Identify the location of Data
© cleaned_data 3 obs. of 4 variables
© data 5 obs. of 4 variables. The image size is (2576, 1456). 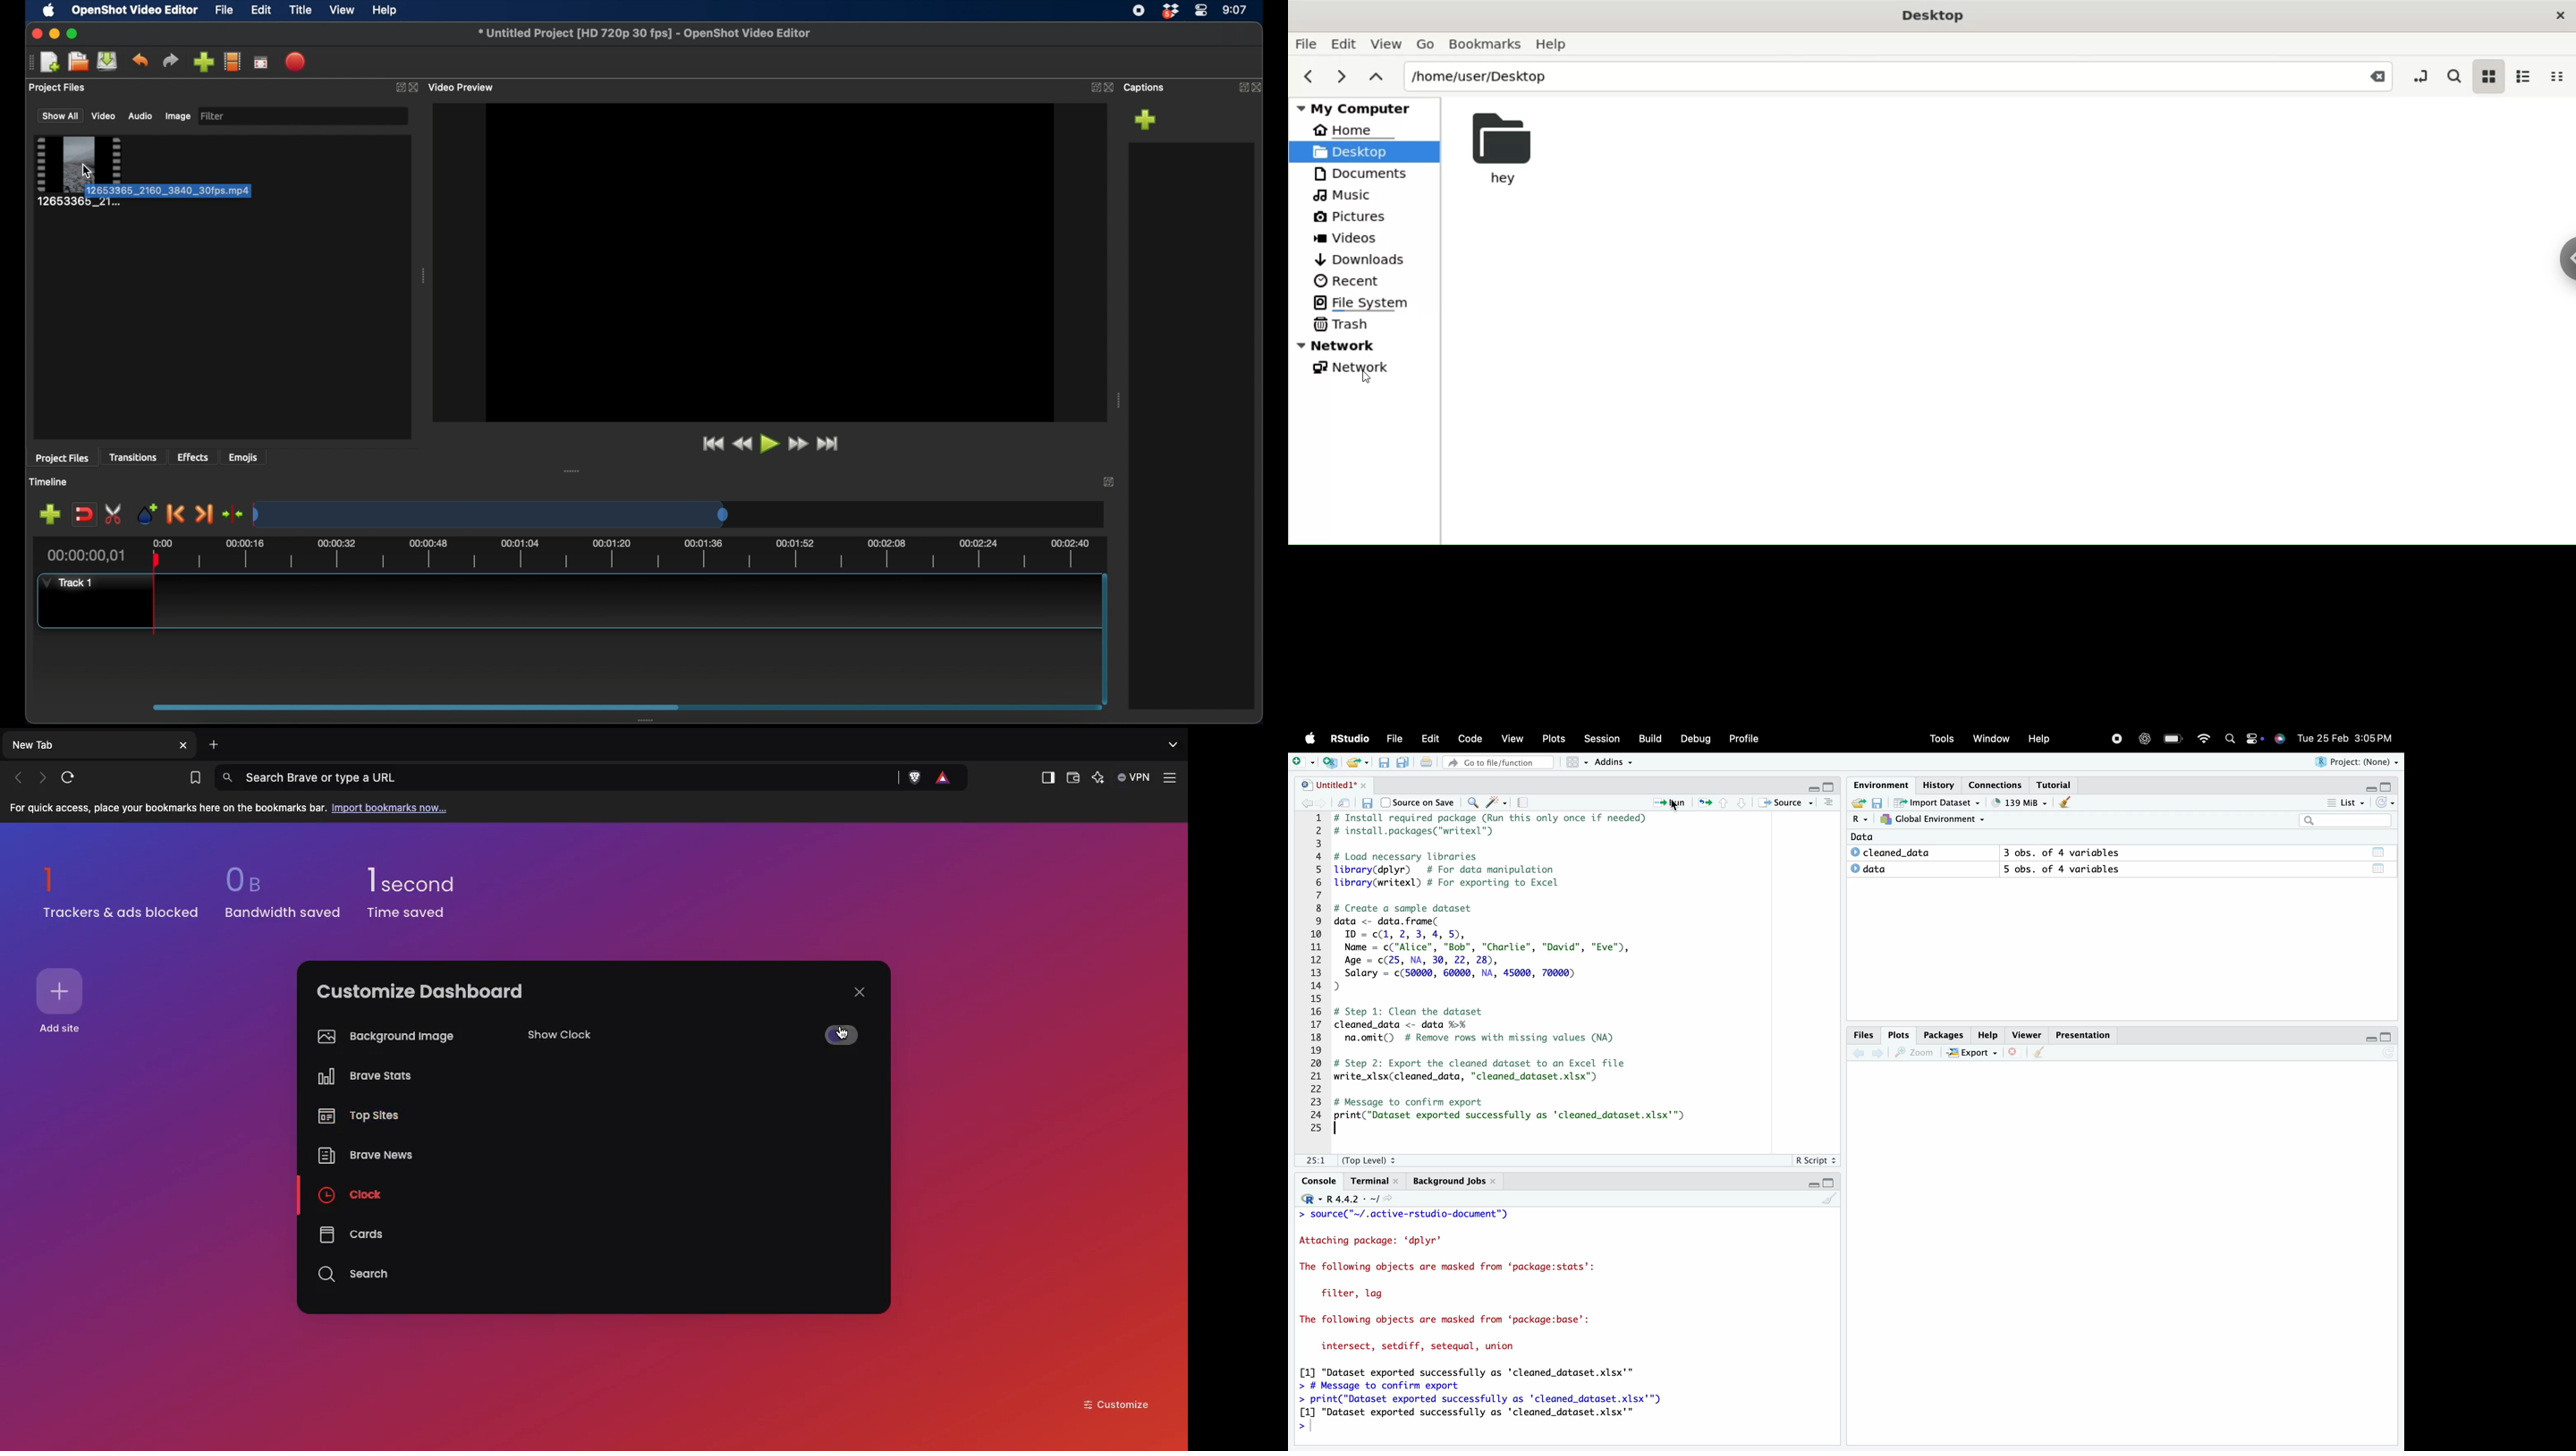
(1995, 855).